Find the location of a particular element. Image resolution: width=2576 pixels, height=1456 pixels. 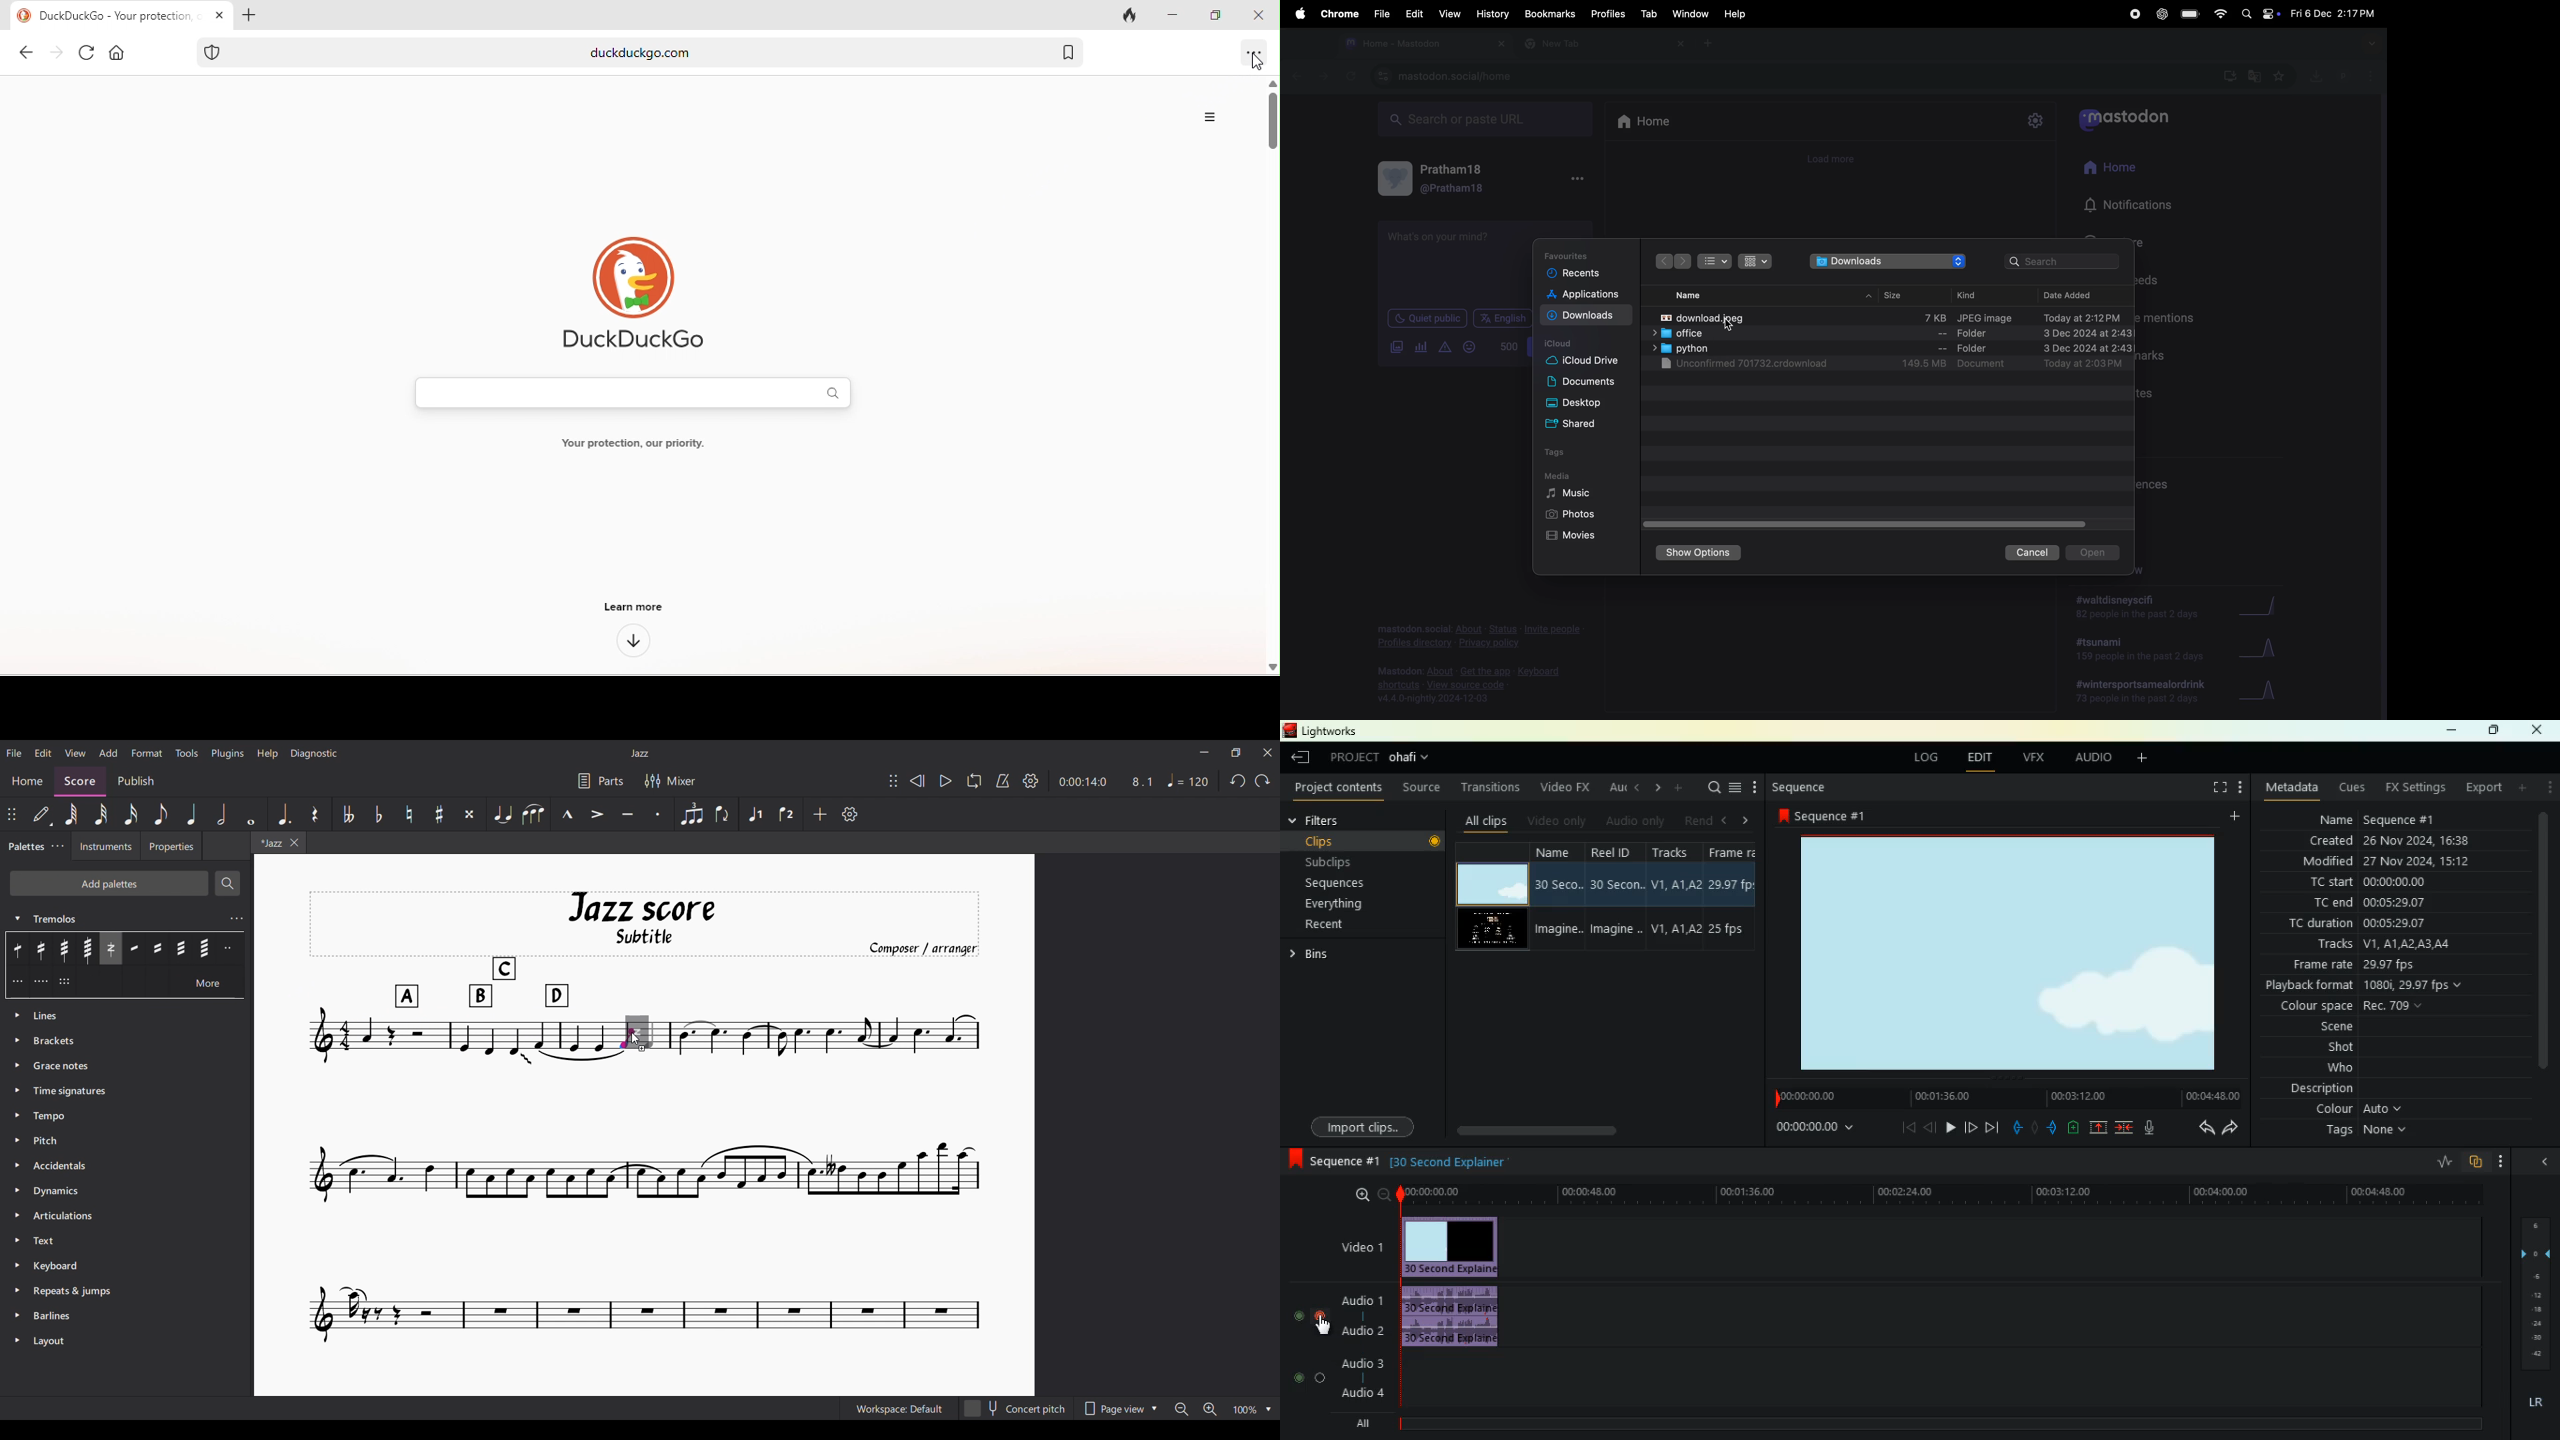

scroll up is located at coordinates (1272, 83).